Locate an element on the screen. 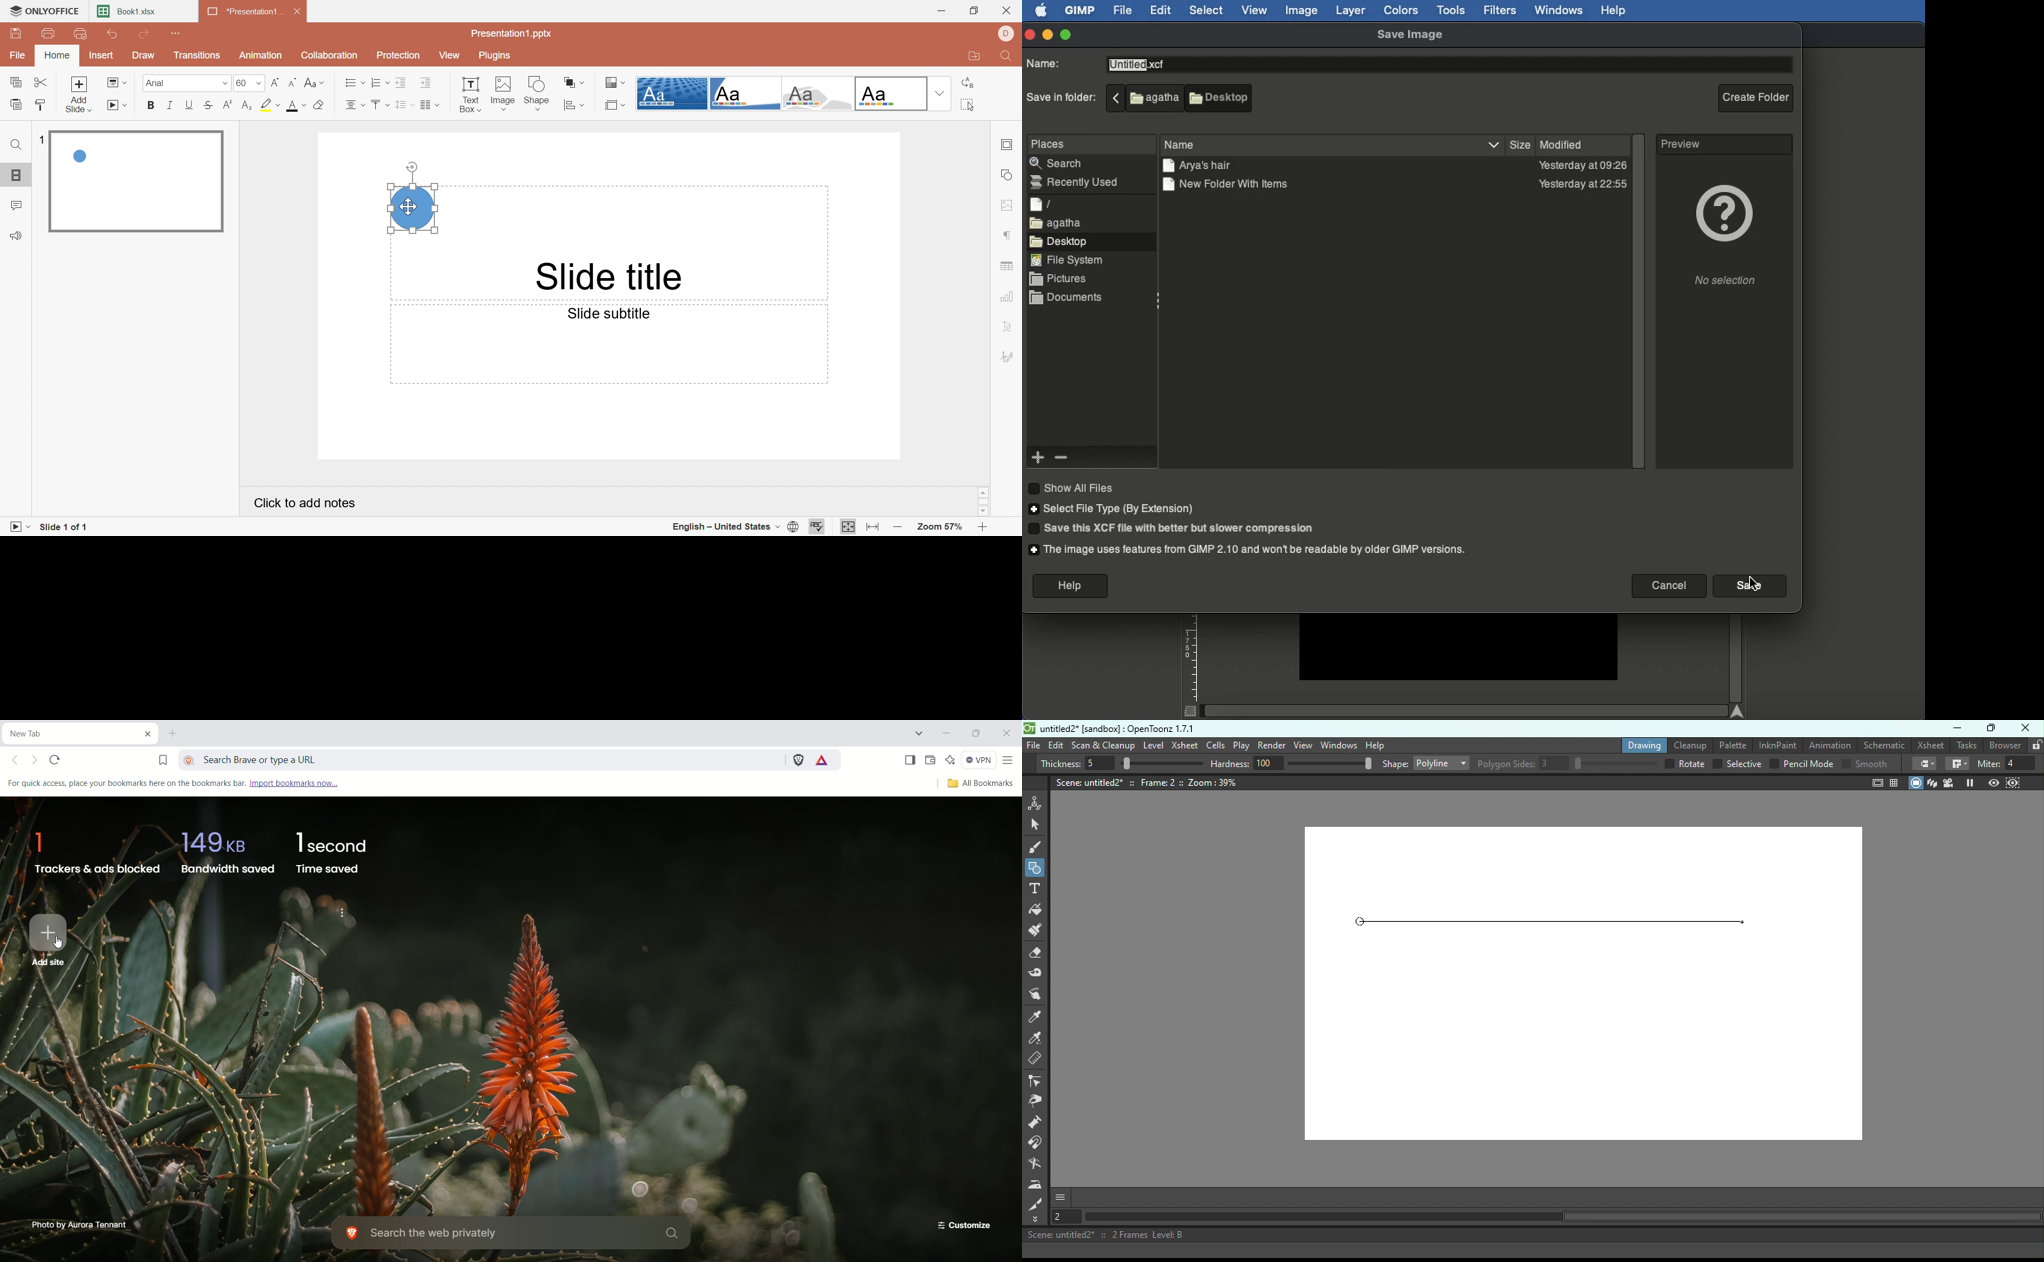  Shape settings is located at coordinates (1009, 175).